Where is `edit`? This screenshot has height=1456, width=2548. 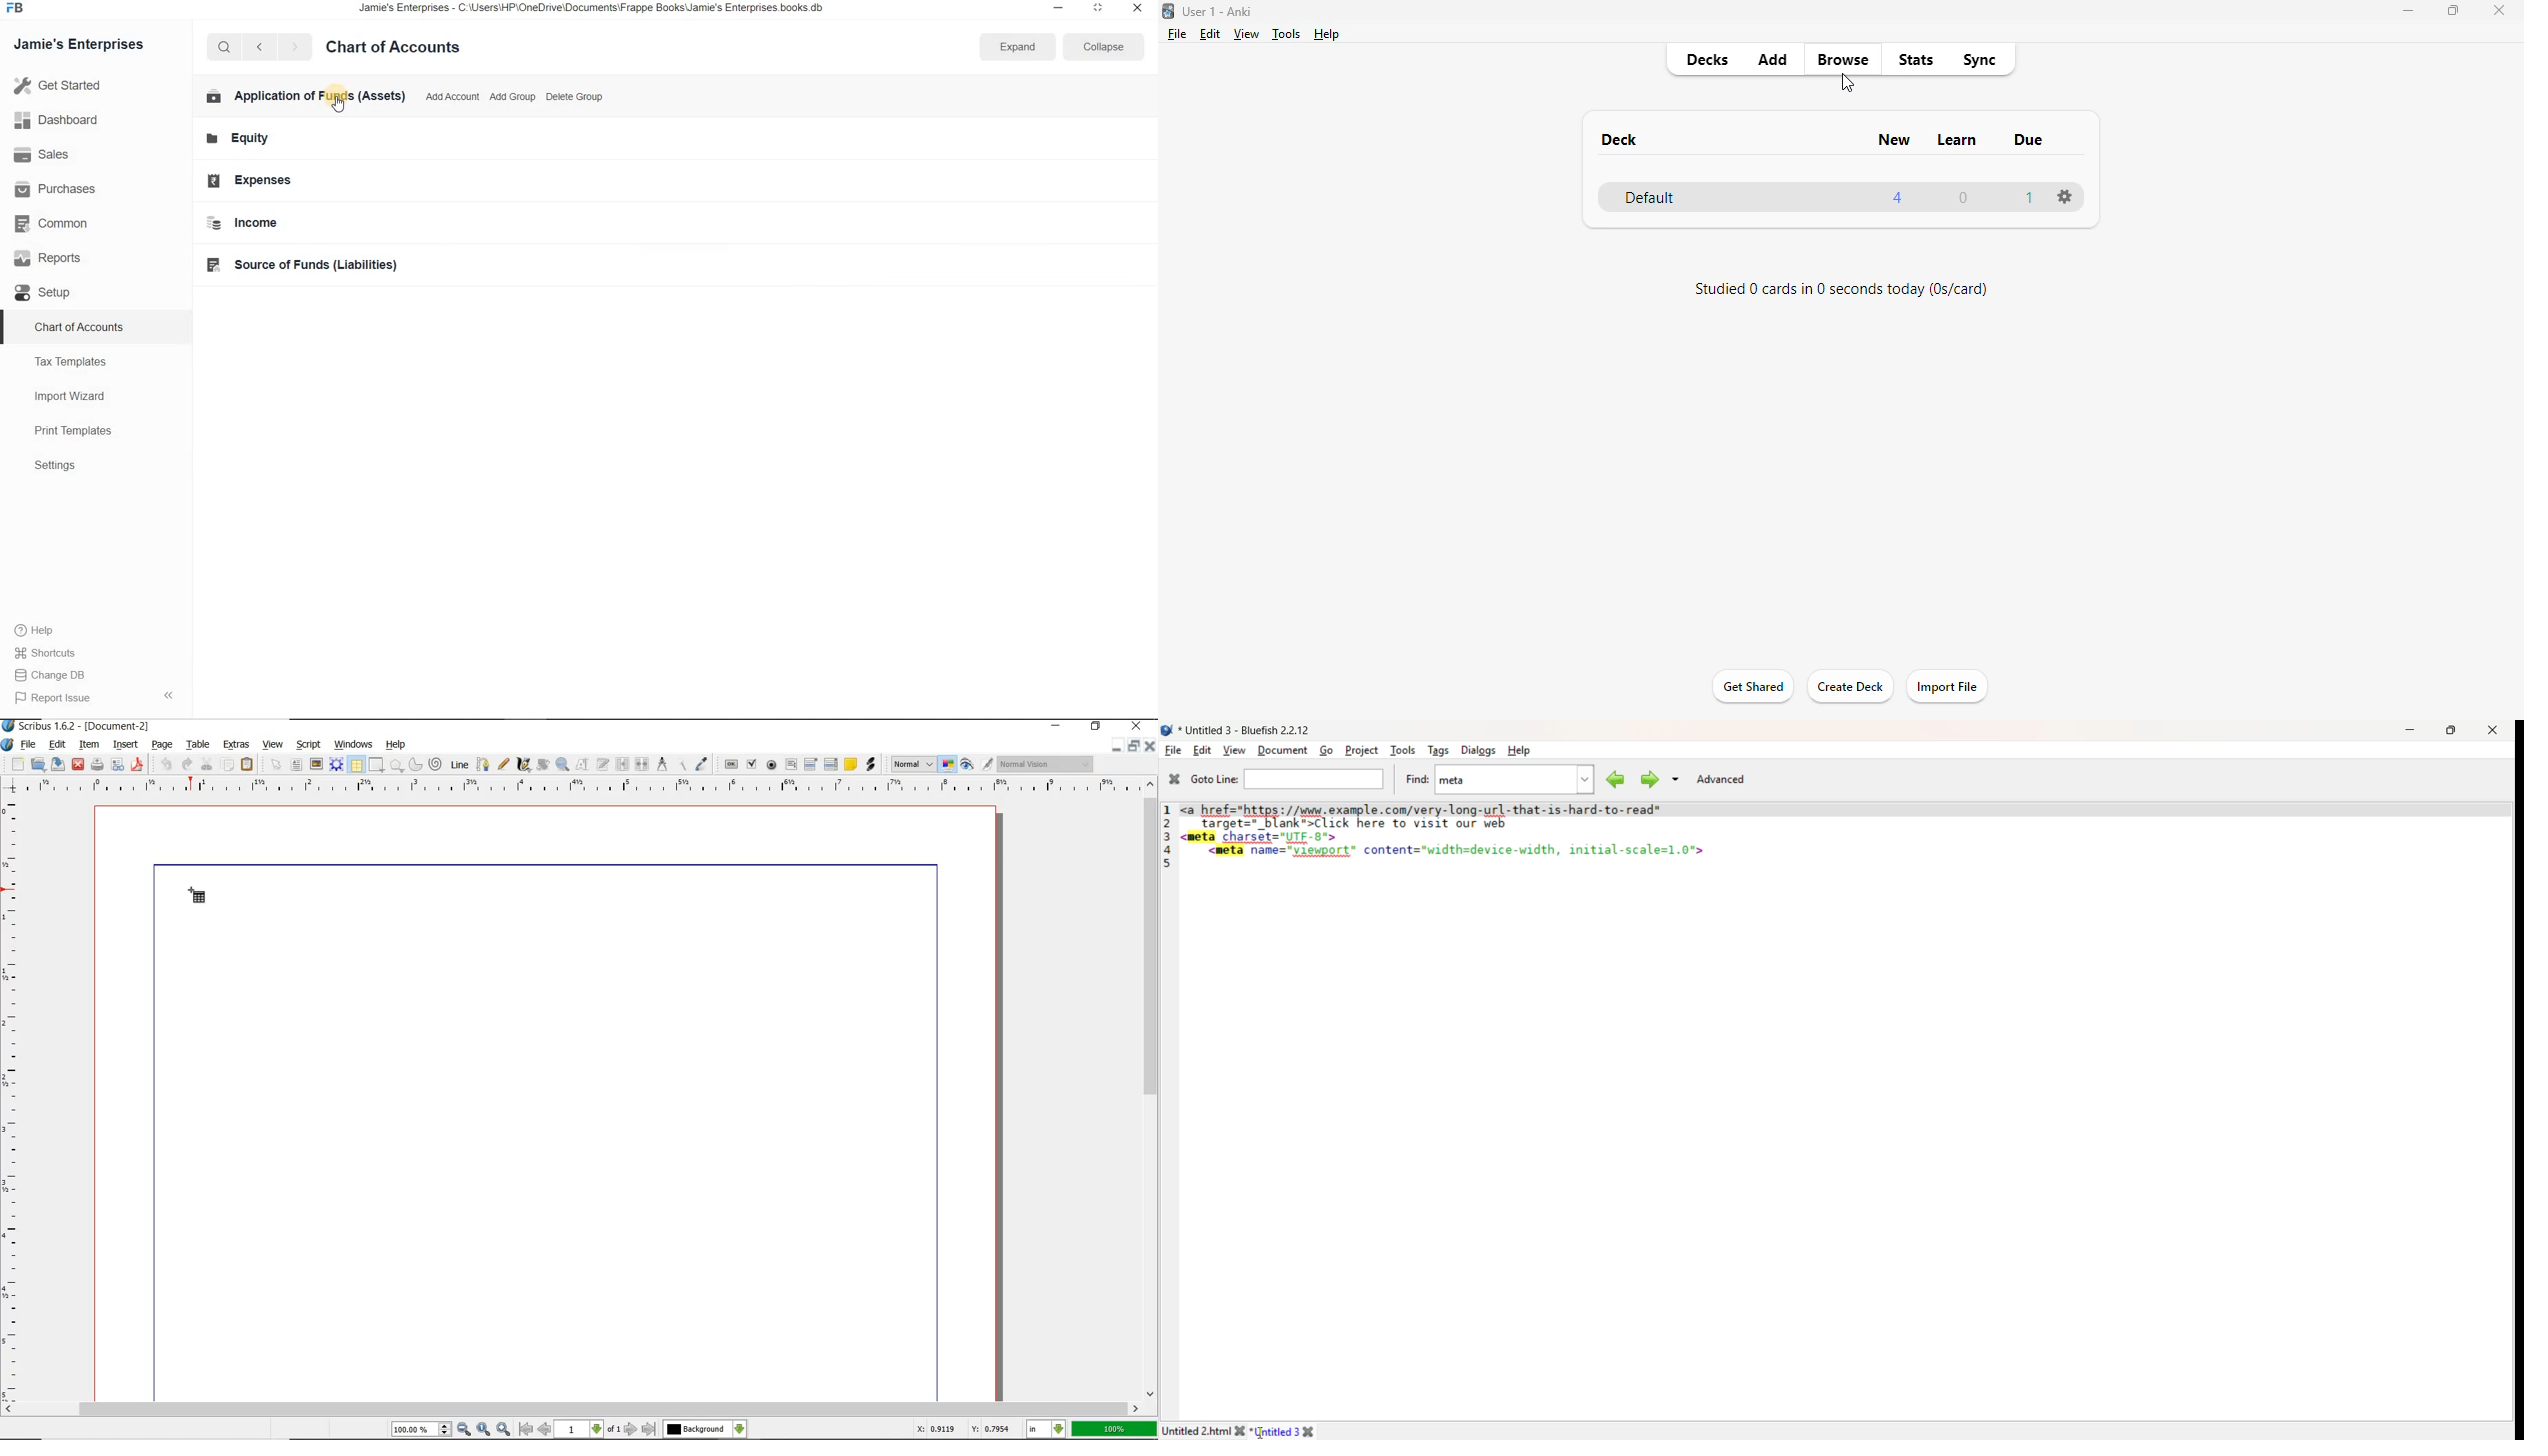
edit is located at coordinates (1211, 34).